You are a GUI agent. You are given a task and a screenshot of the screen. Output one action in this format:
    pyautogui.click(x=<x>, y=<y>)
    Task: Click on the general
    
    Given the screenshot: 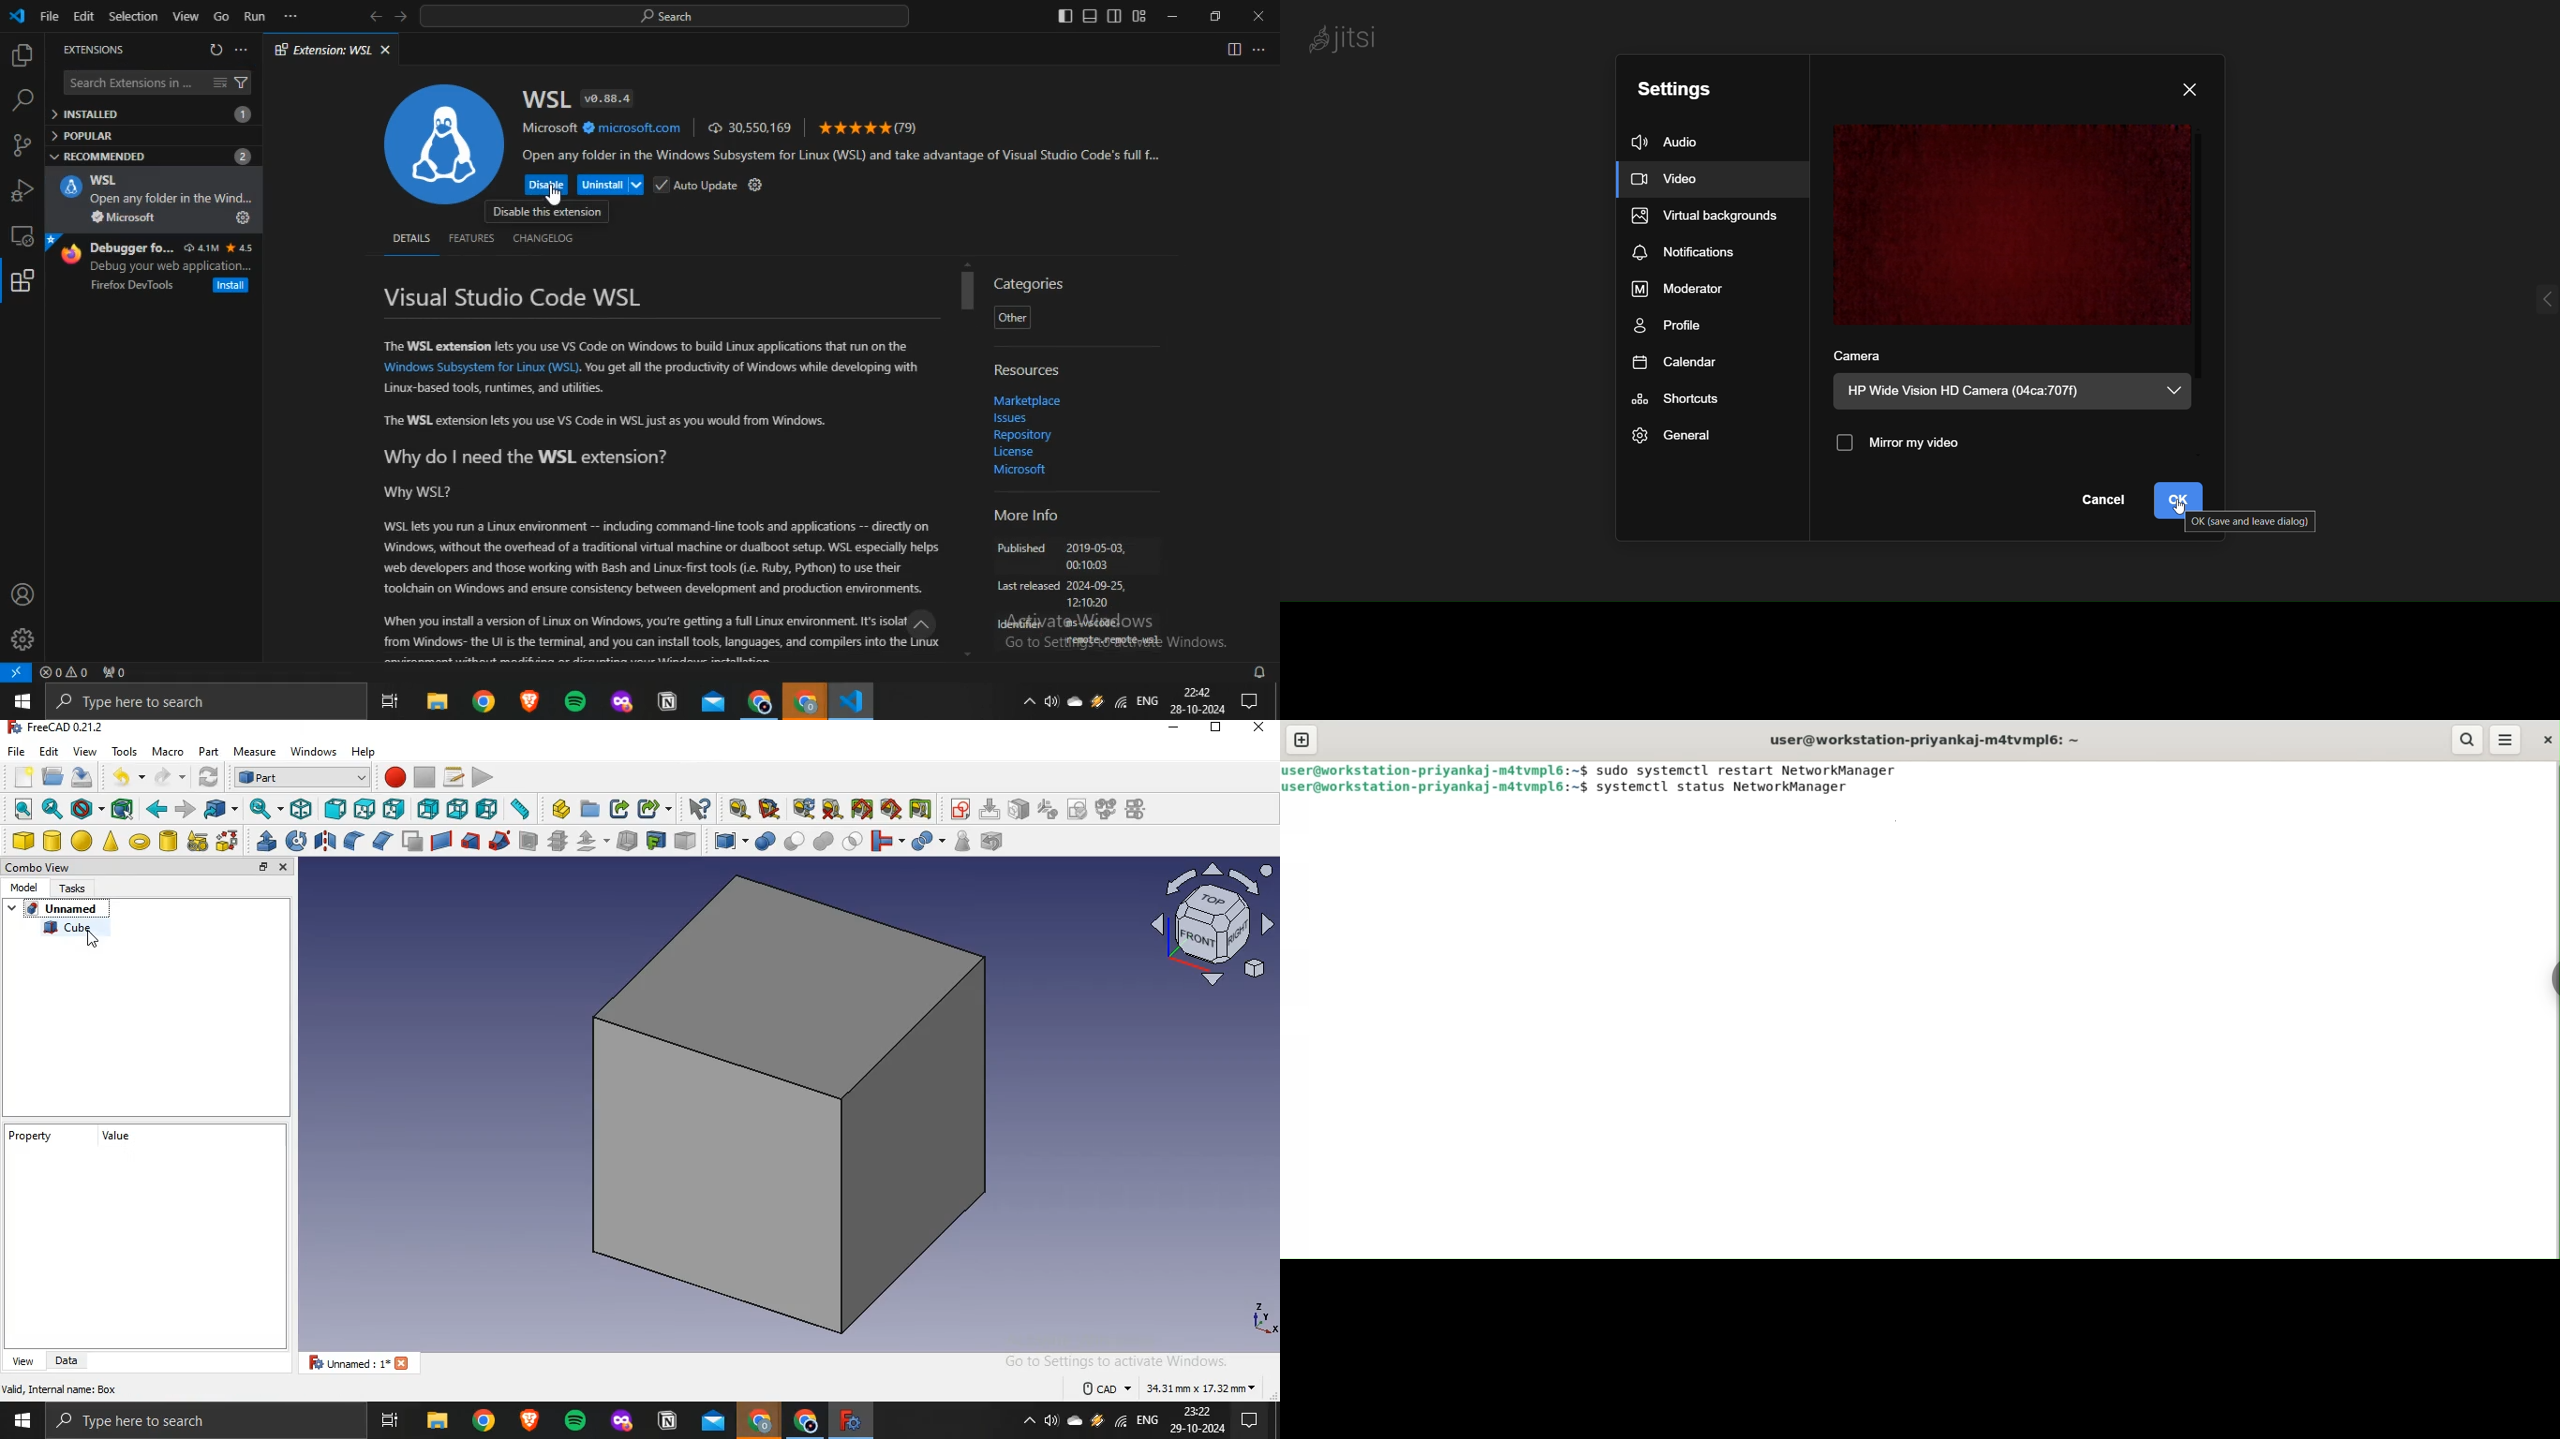 What is the action you would take?
    pyautogui.click(x=1673, y=437)
    